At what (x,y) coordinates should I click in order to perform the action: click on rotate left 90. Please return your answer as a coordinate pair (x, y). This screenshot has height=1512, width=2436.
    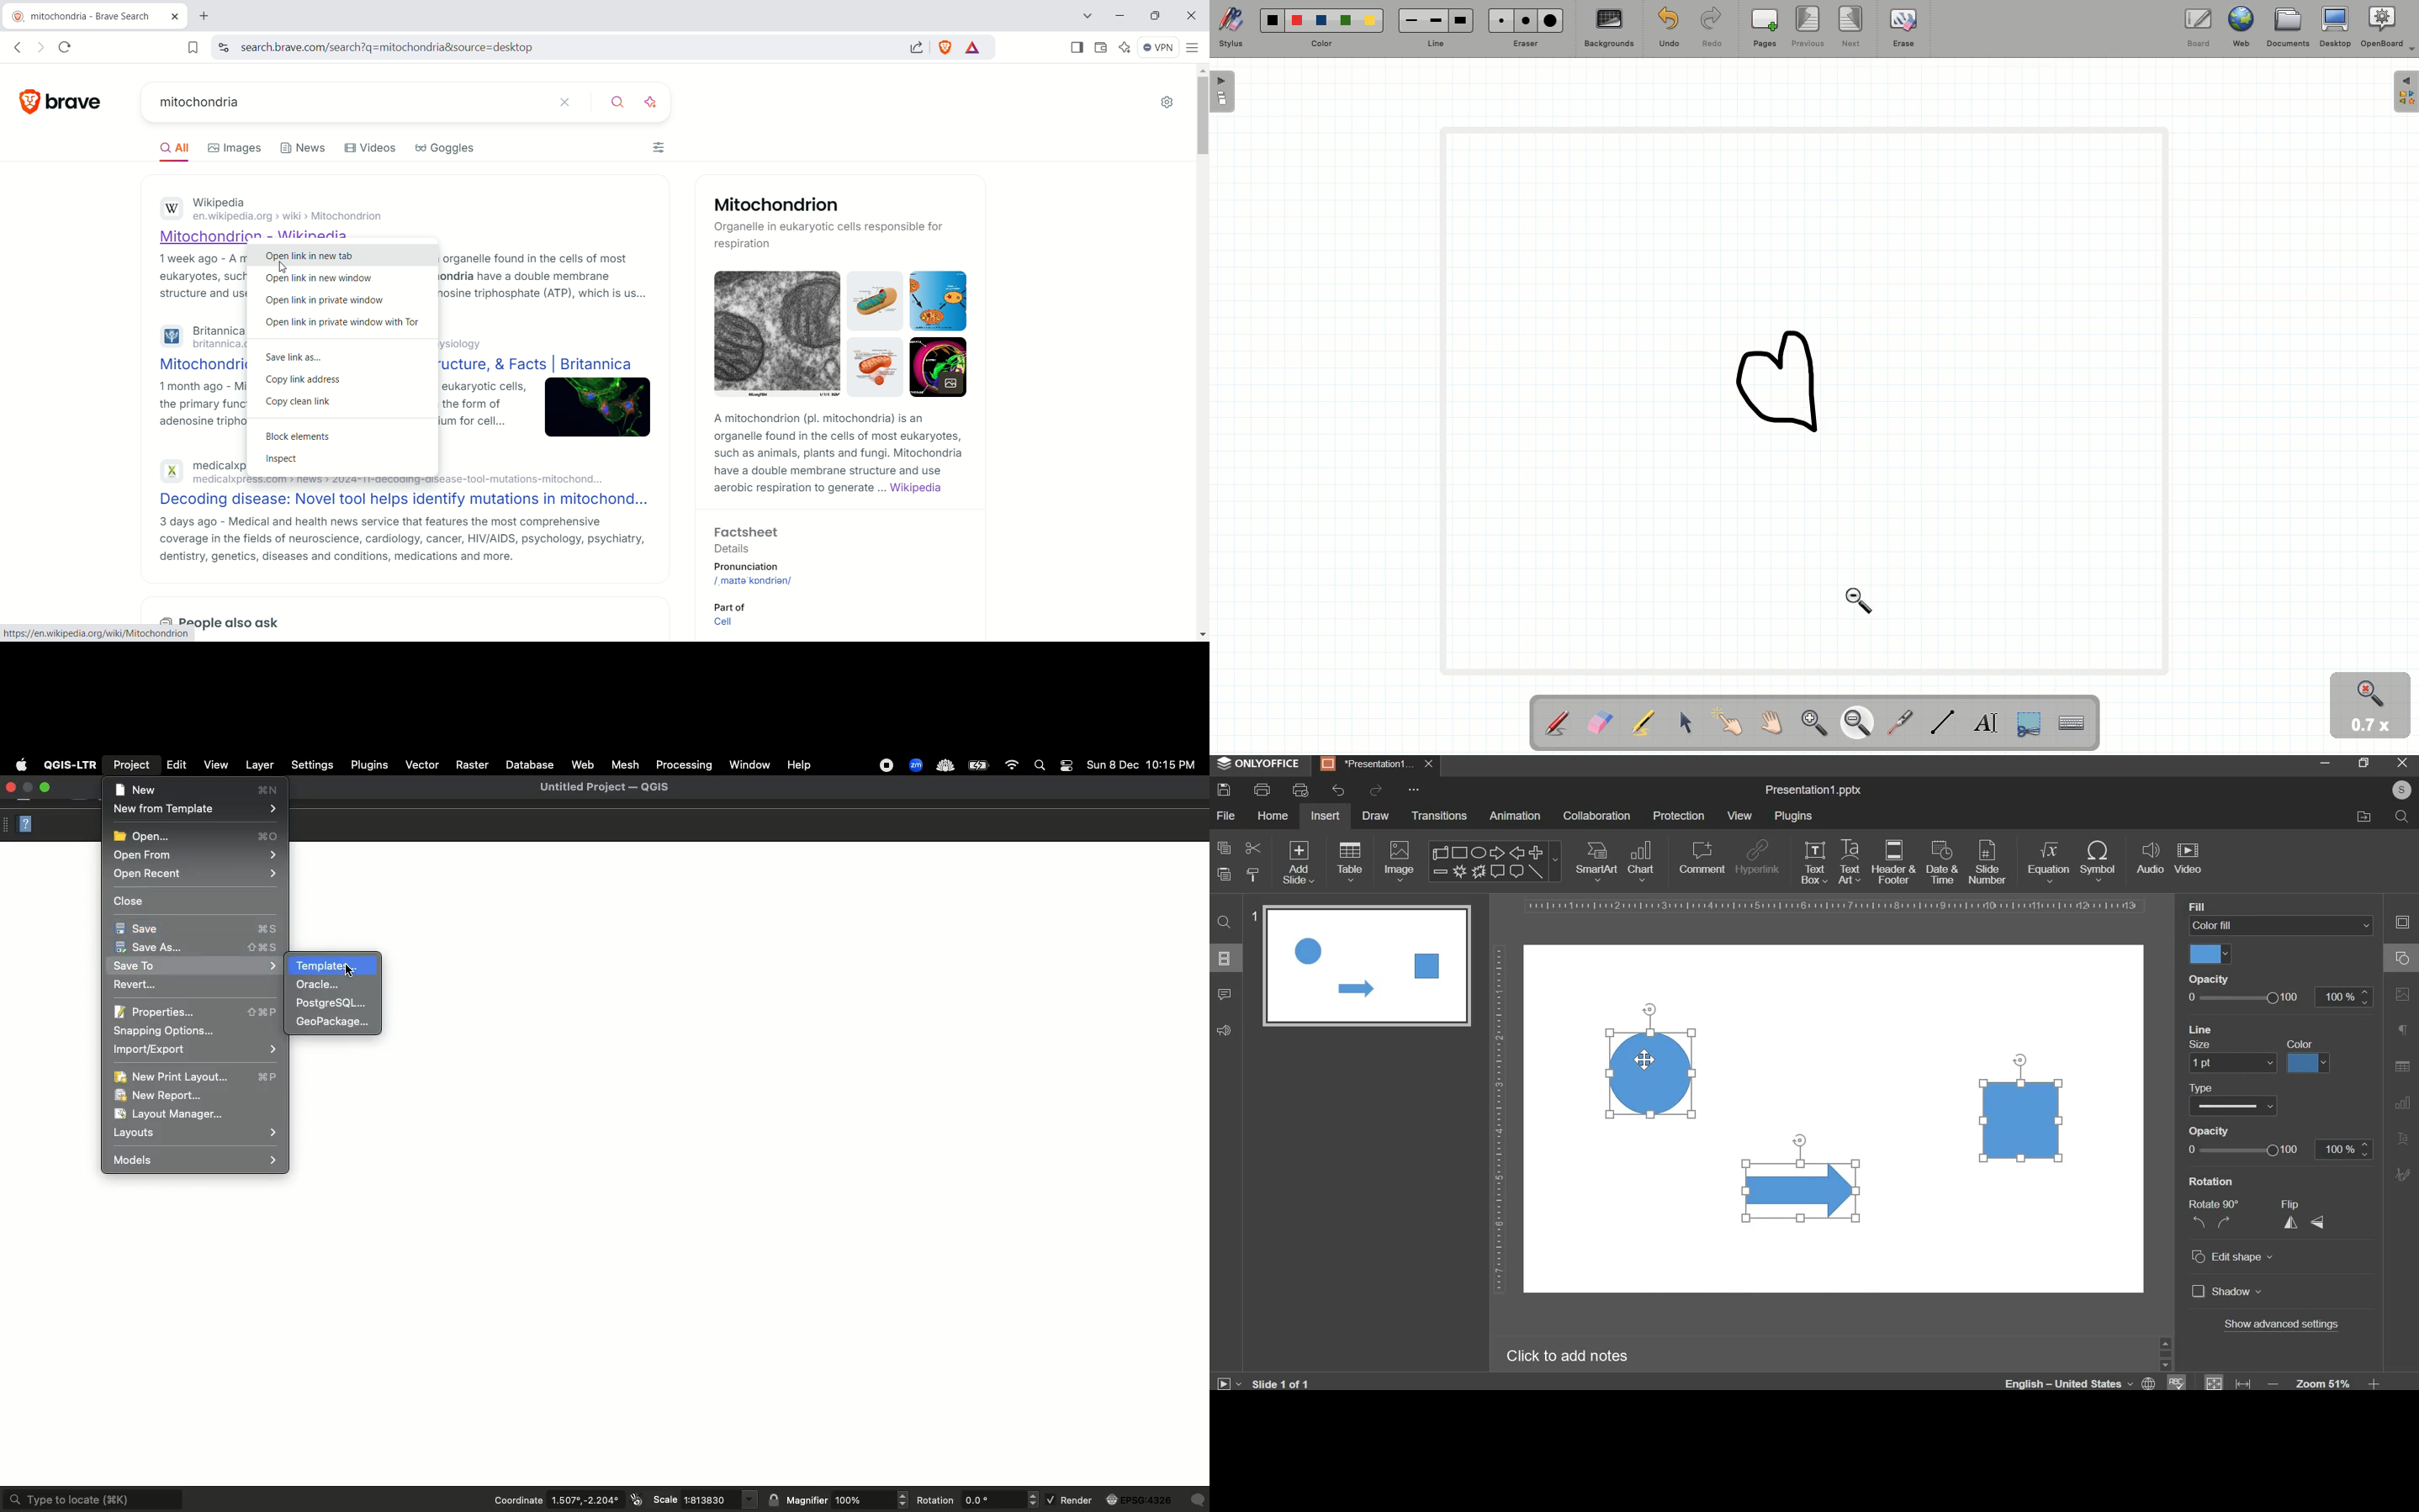
    Looking at the image, I should click on (2197, 1224).